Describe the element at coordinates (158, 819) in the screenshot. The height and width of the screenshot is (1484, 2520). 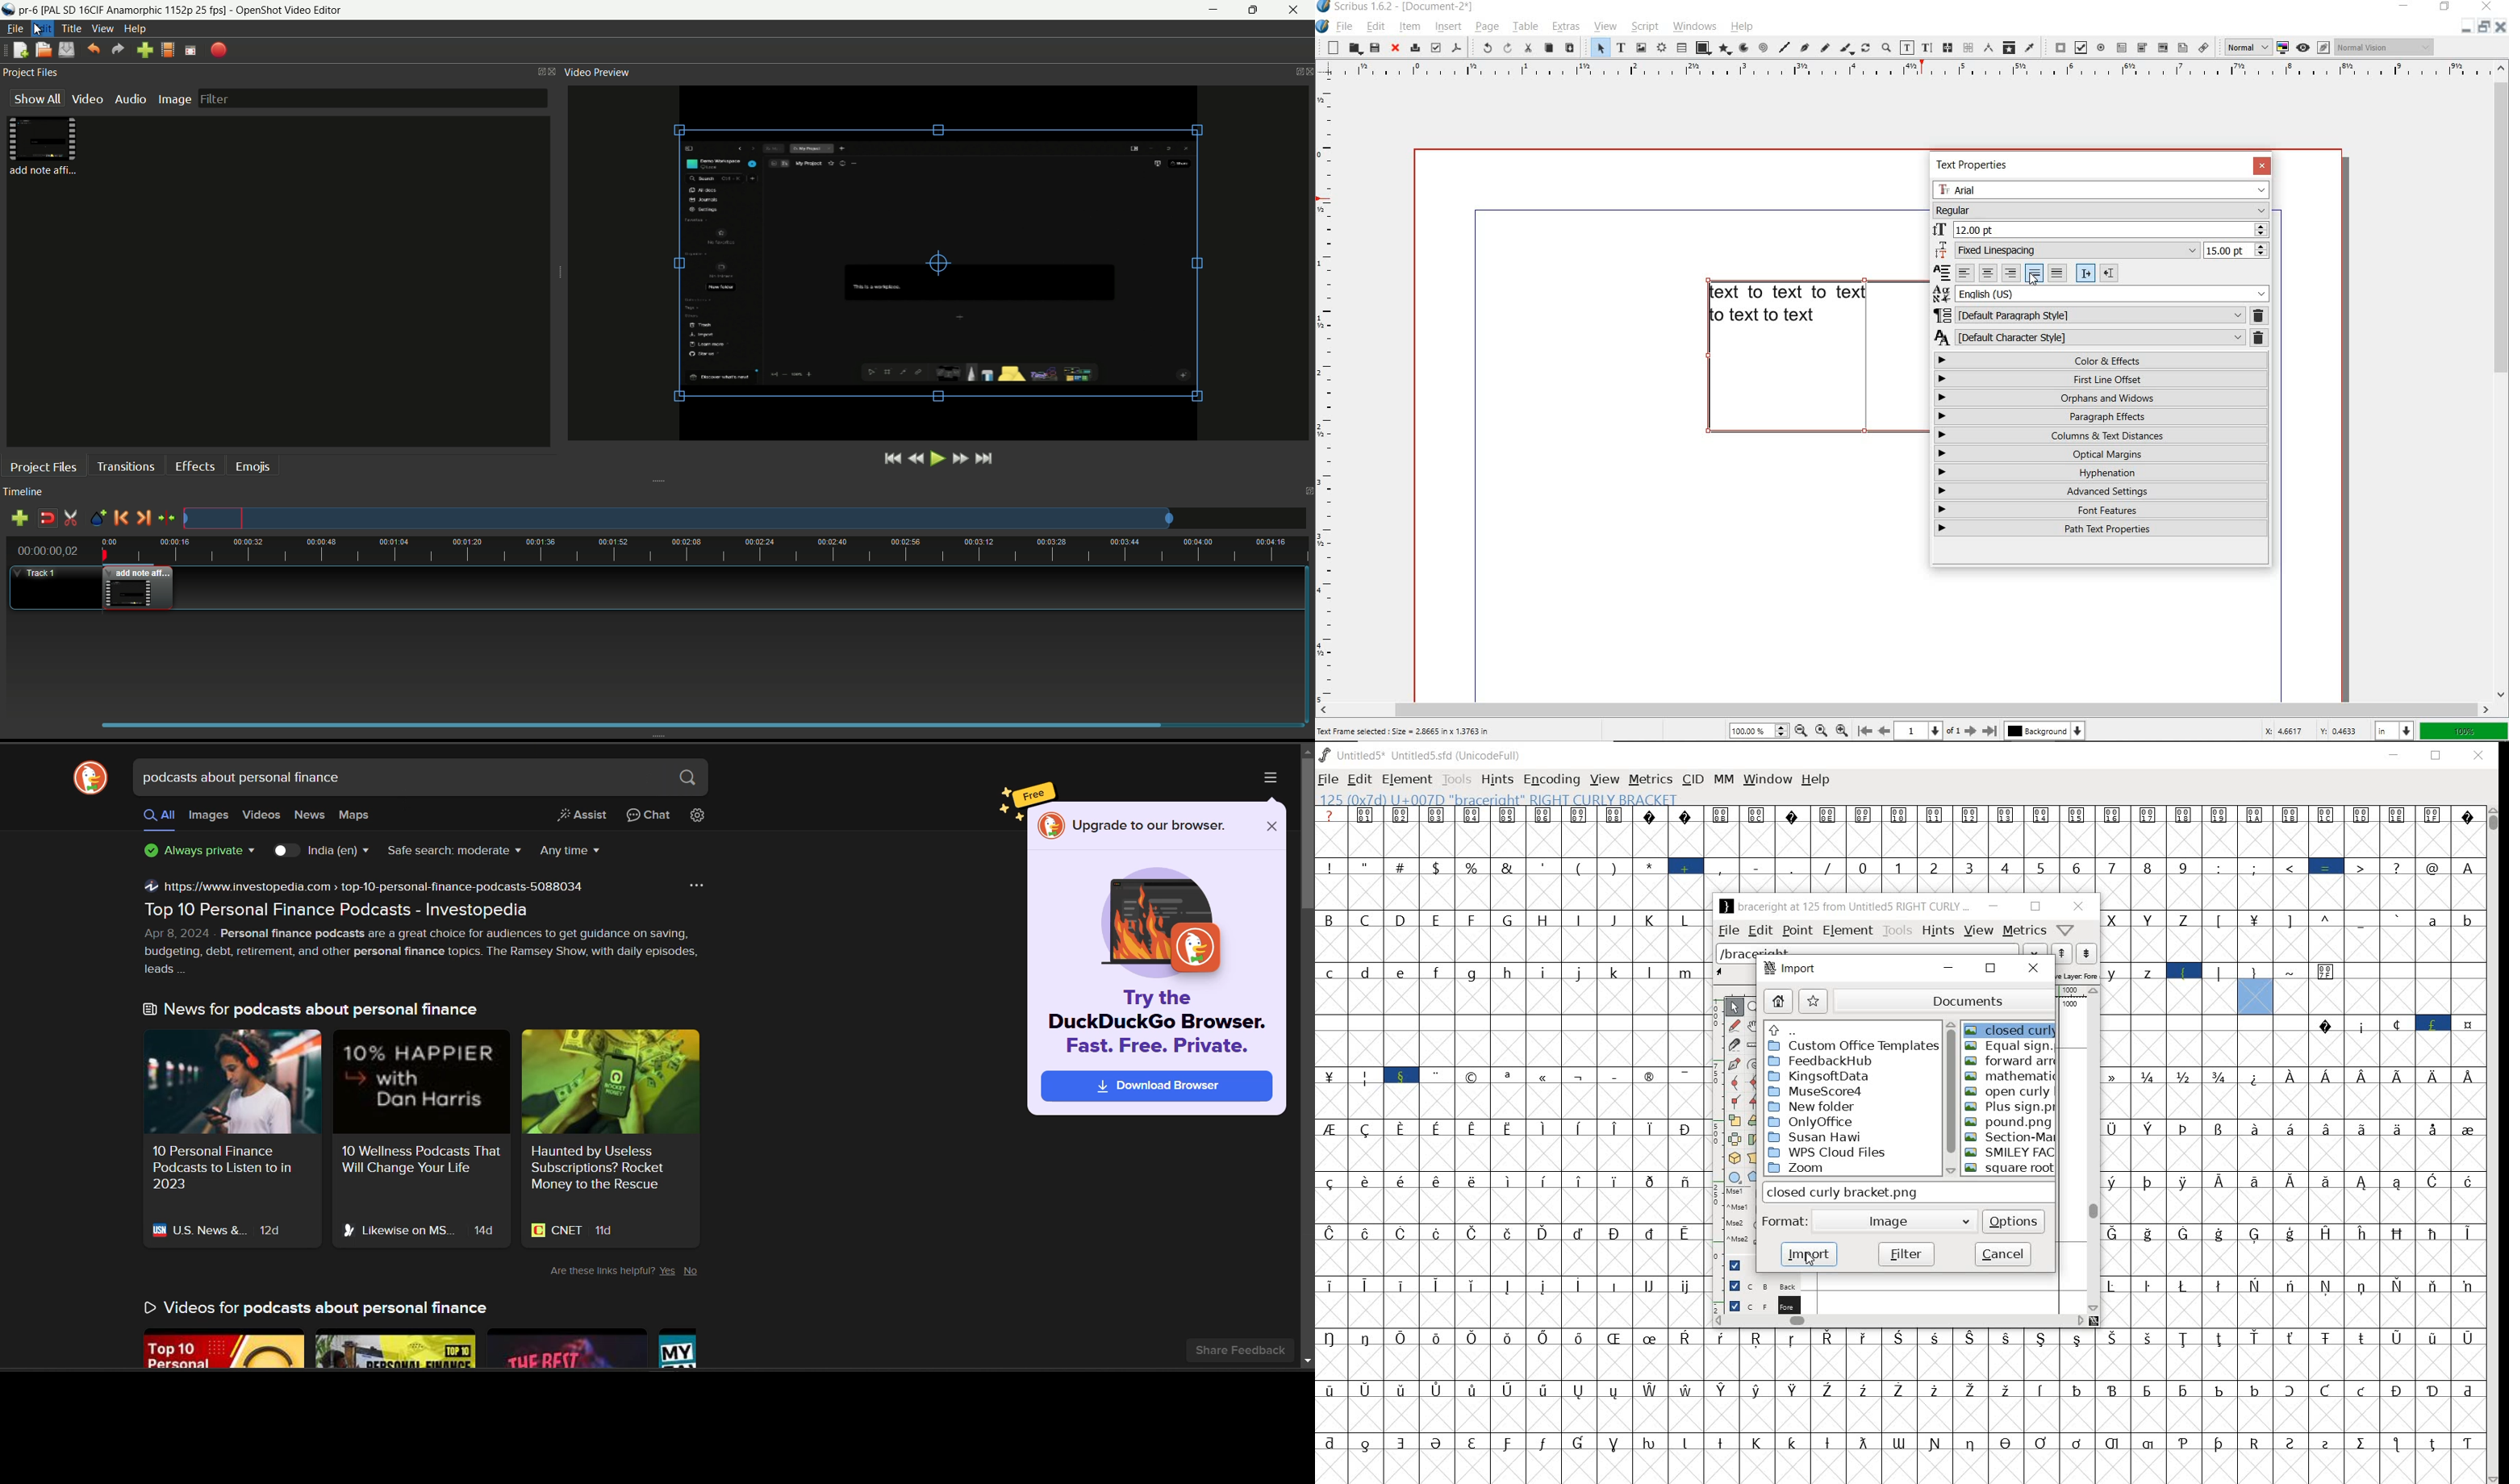
I see `all` at that location.